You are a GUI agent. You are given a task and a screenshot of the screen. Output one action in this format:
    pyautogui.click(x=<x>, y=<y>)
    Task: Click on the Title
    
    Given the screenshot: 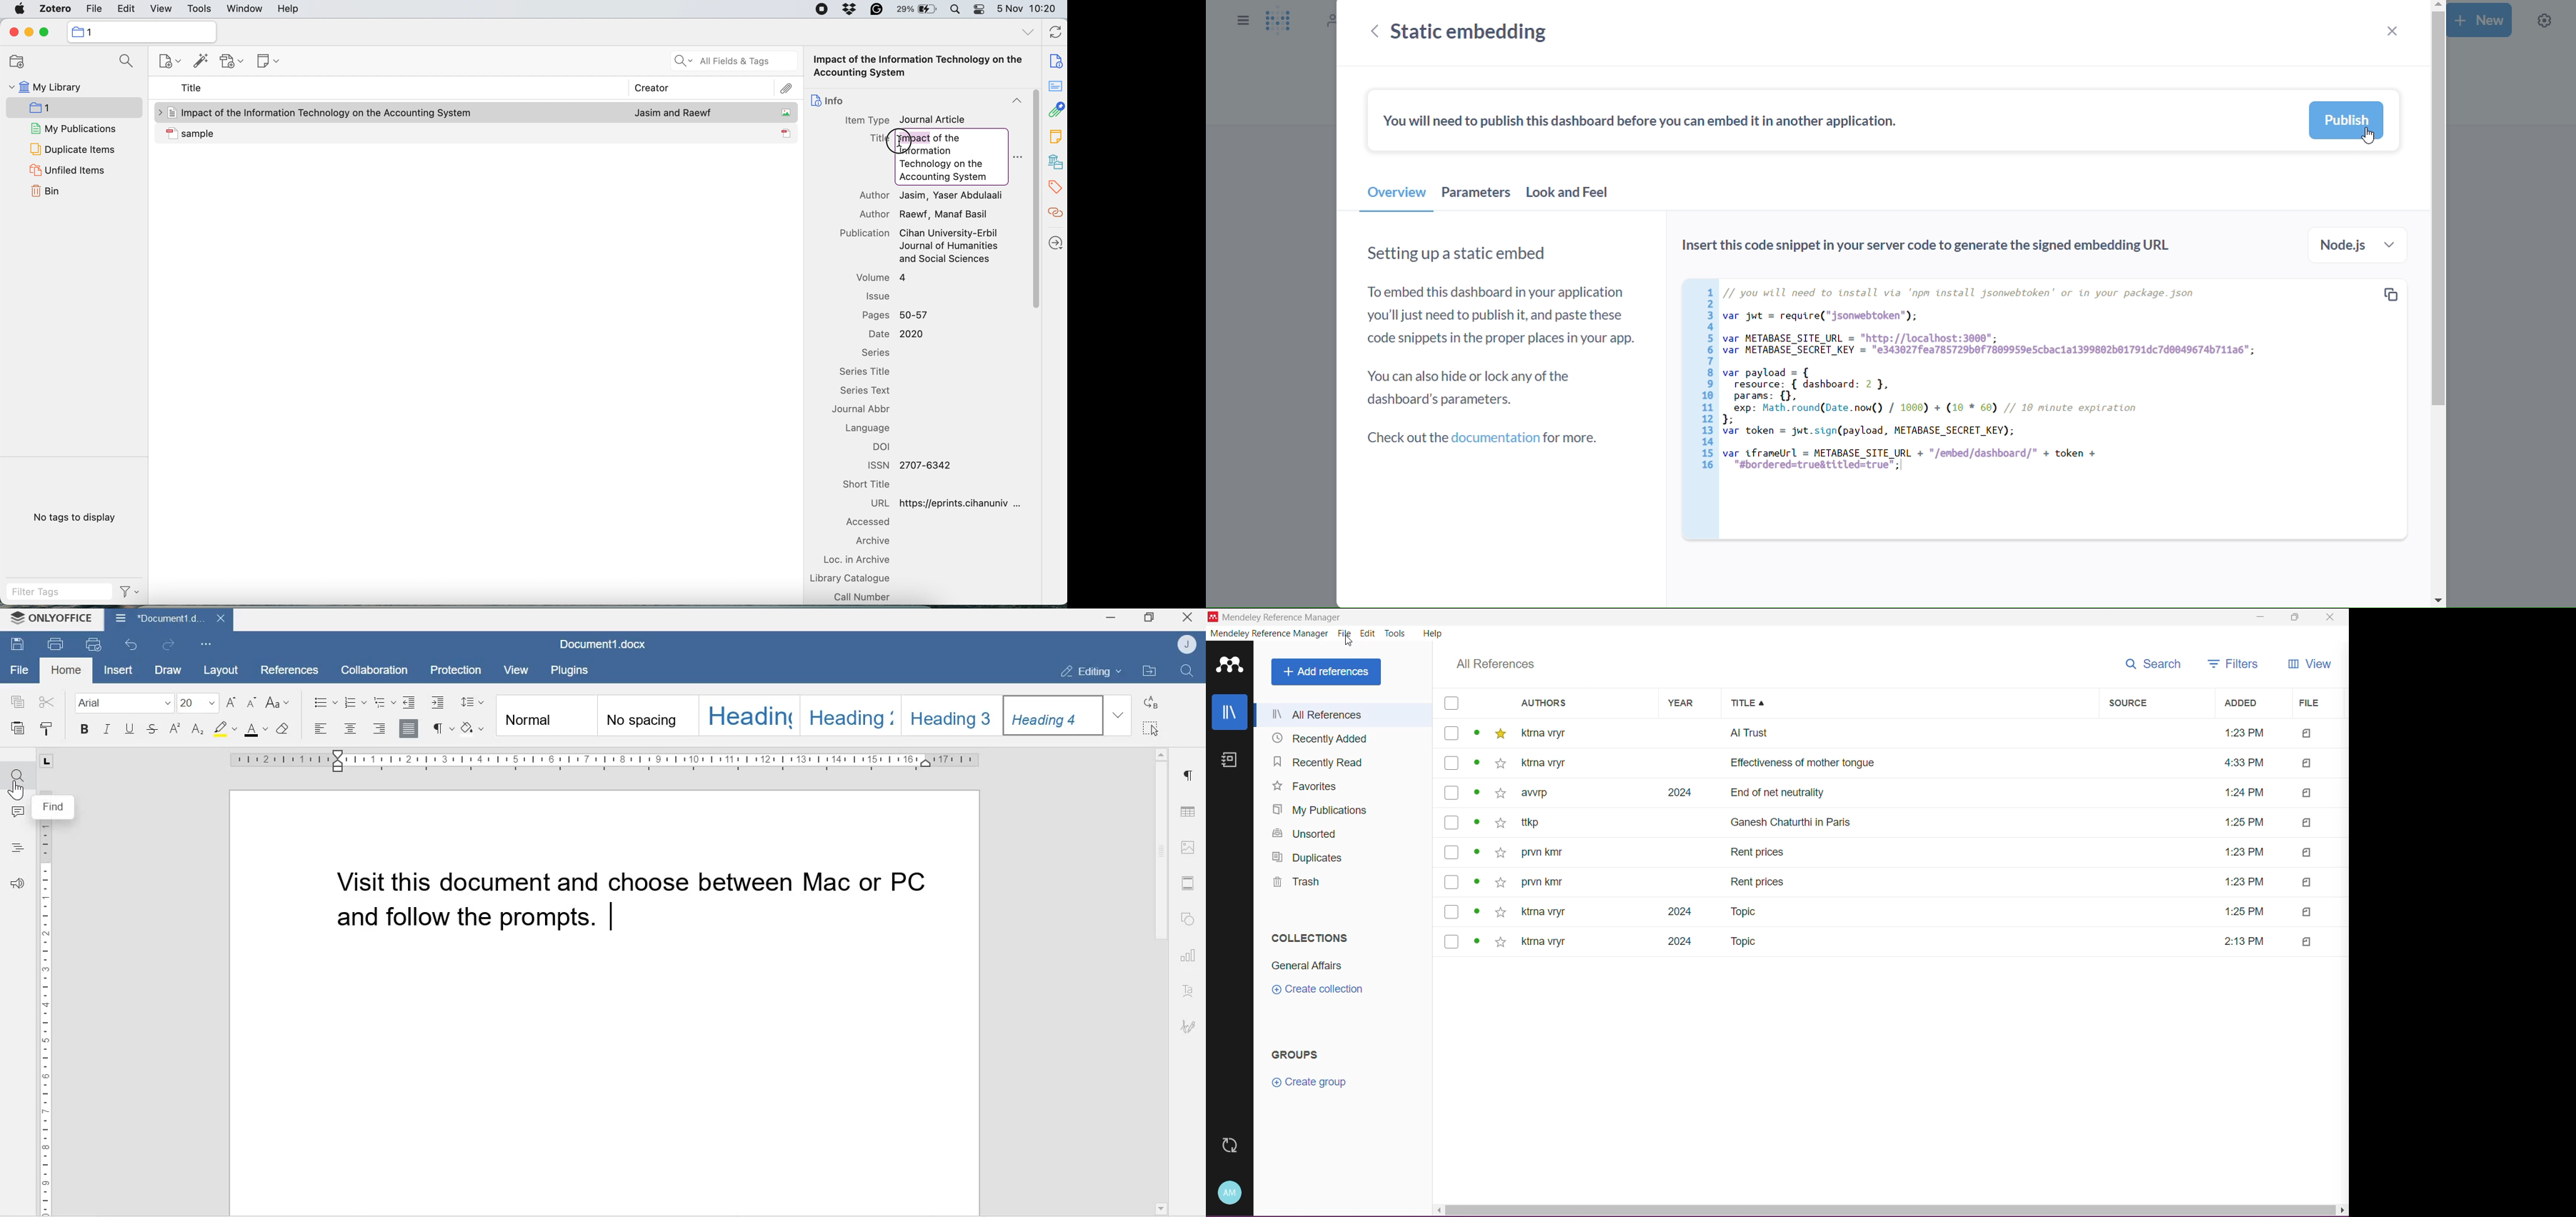 What is the action you would take?
    pyautogui.click(x=880, y=138)
    